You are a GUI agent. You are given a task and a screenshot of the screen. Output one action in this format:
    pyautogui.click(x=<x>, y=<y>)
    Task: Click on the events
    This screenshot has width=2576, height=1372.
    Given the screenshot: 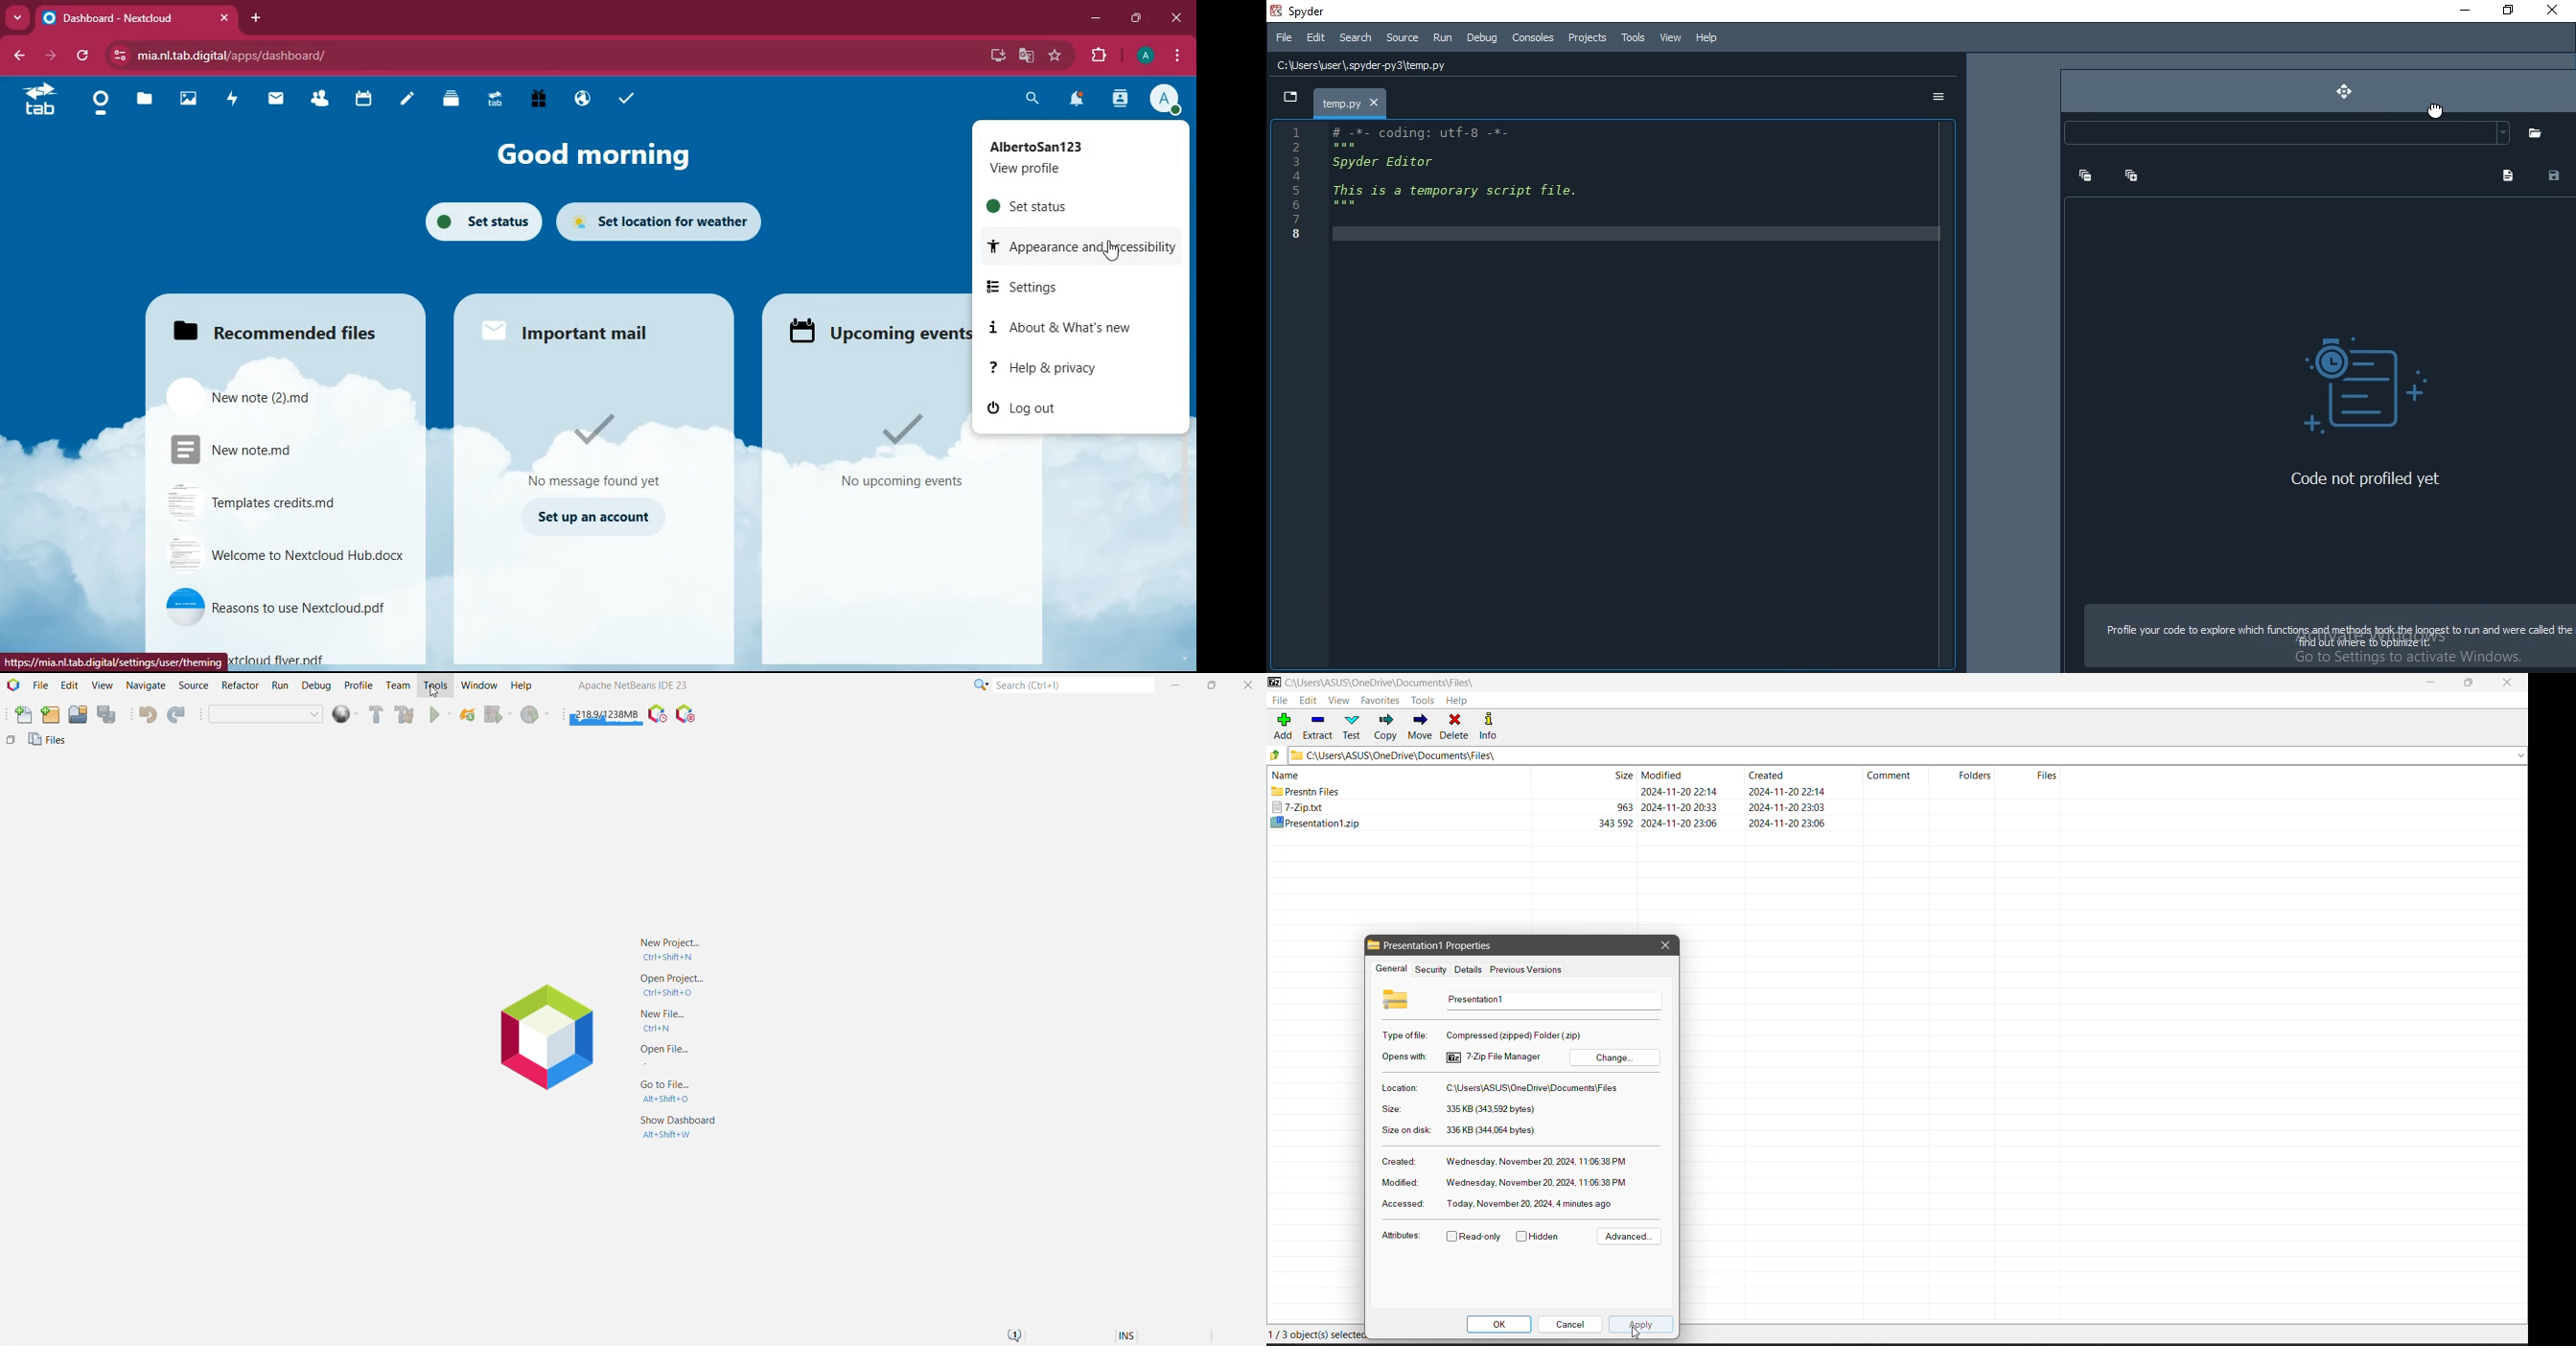 What is the action you would take?
    pyautogui.click(x=892, y=454)
    